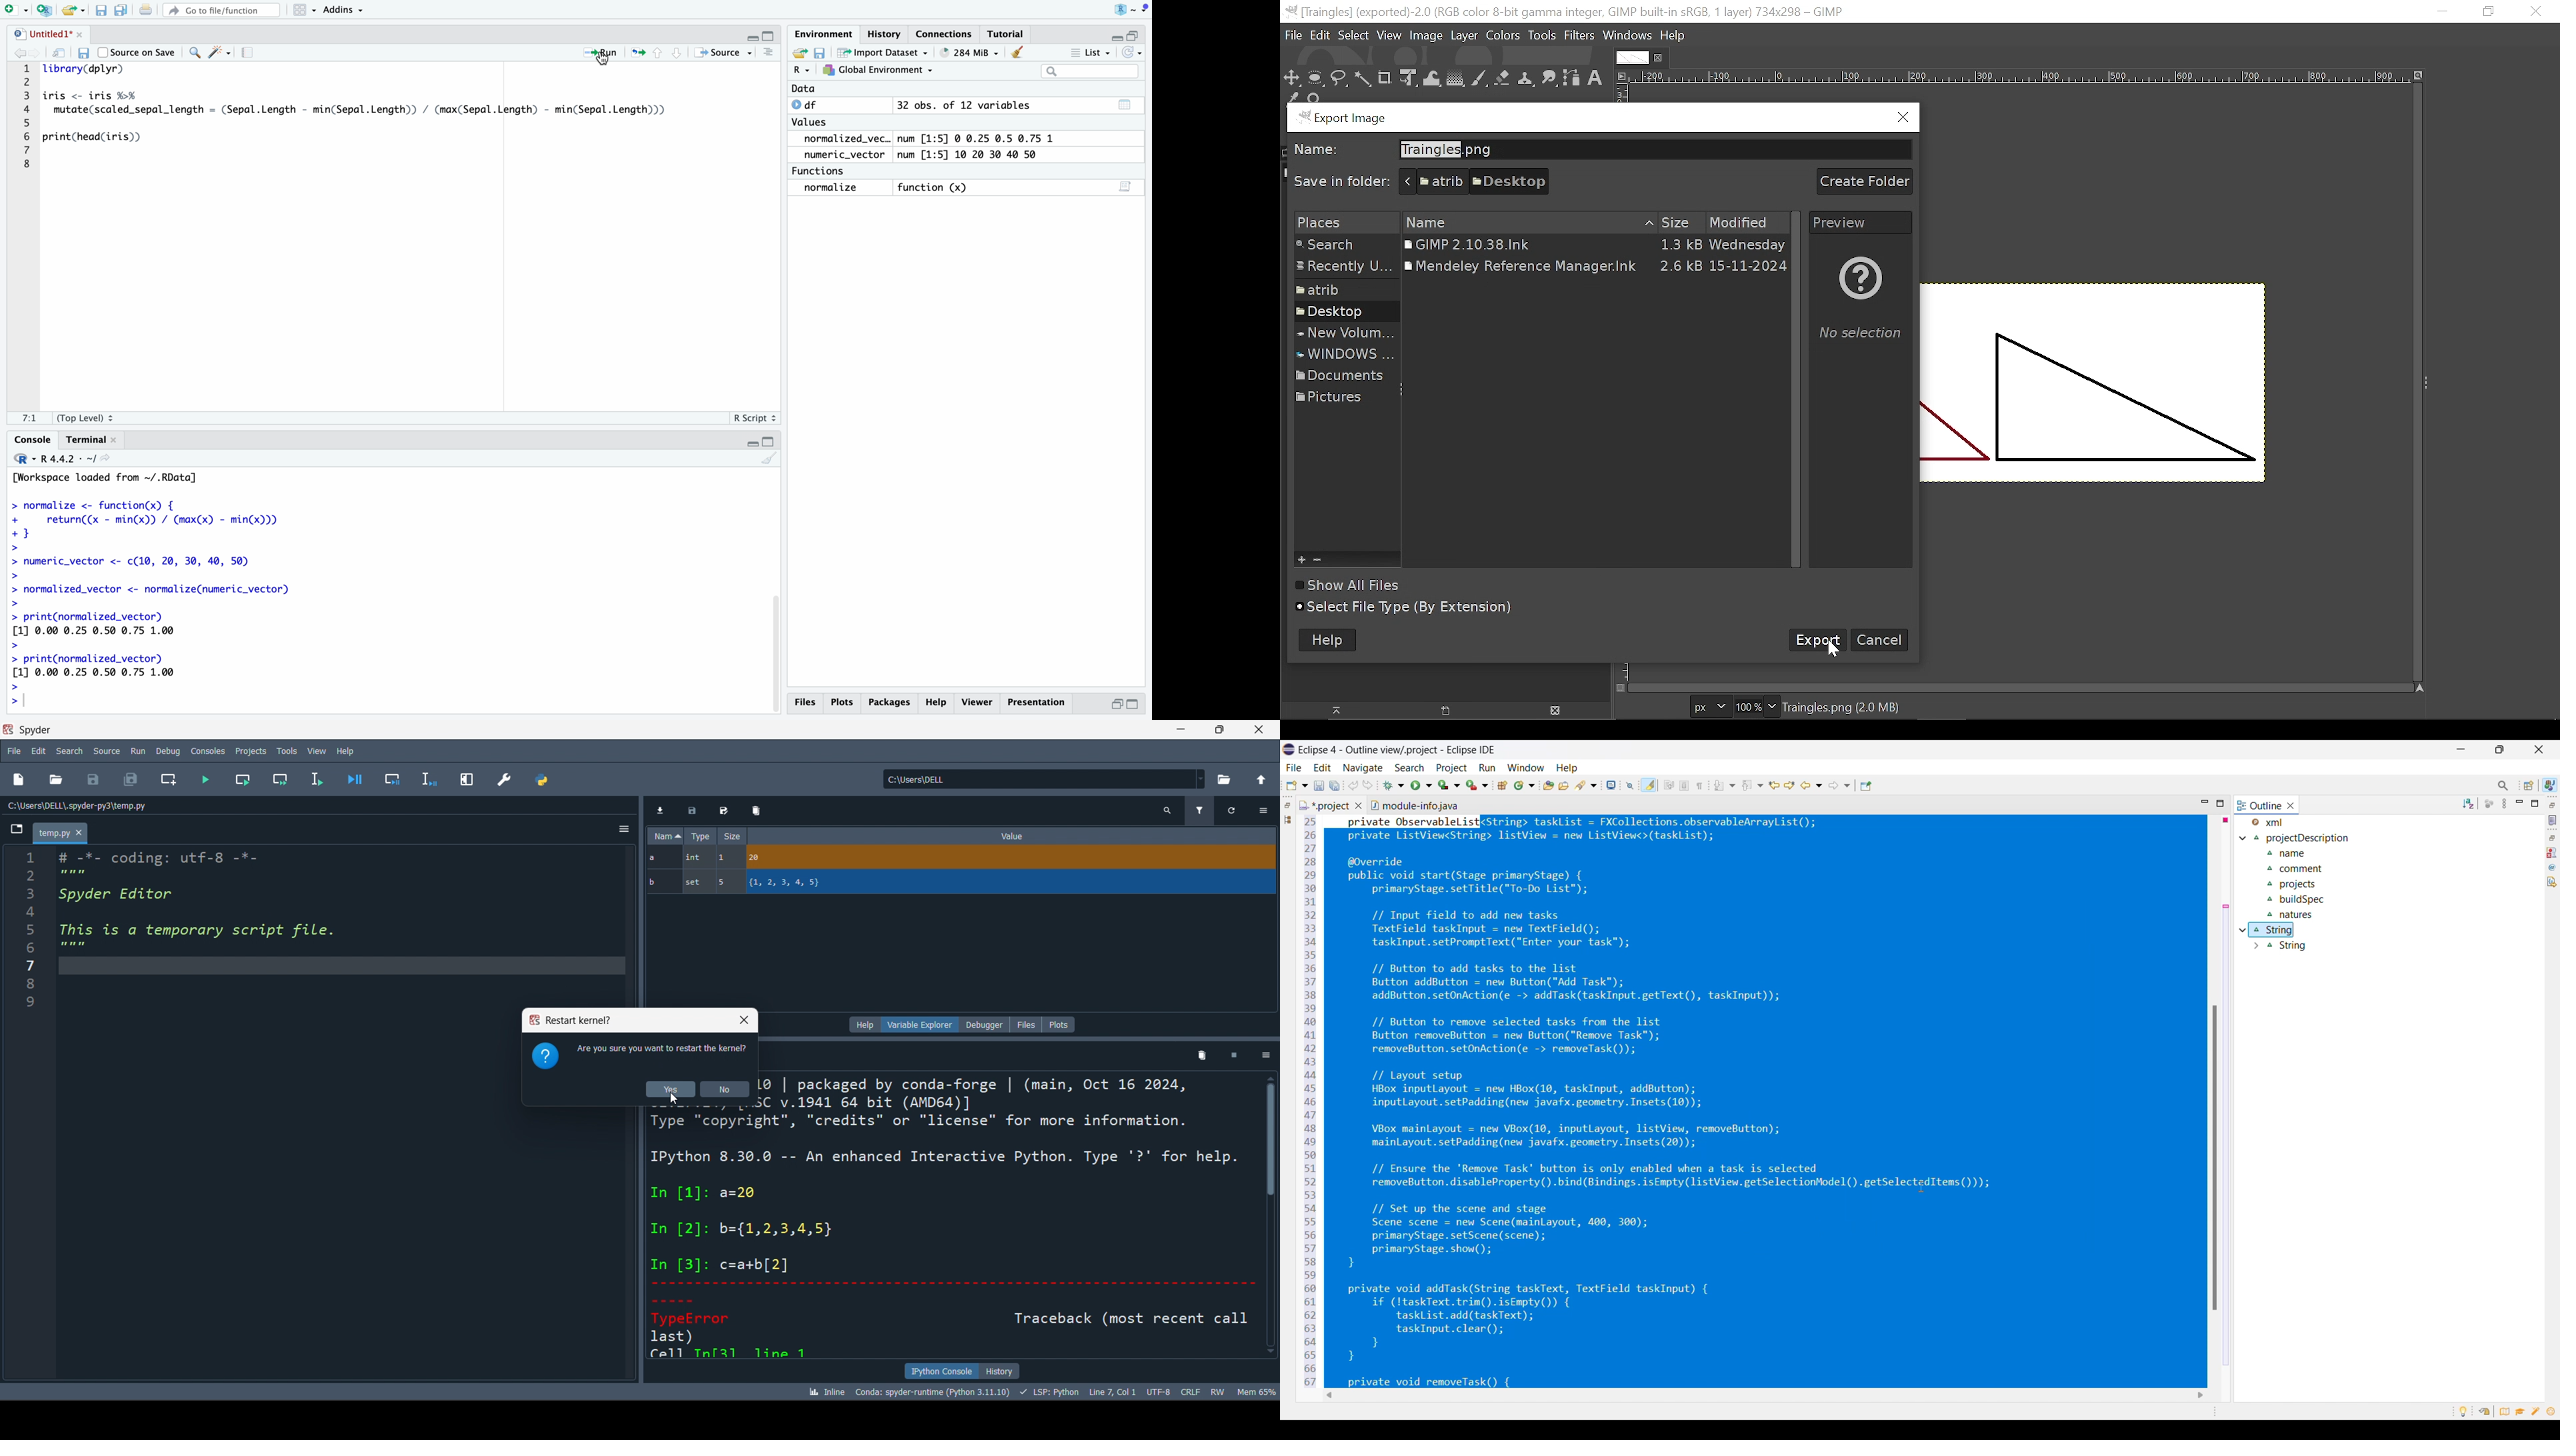 The height and width of the screenshot is (1456, 2576). Describe the element at coordinates (1480, 79) in the screenshot. I see `Paintbrush tool` at that location.